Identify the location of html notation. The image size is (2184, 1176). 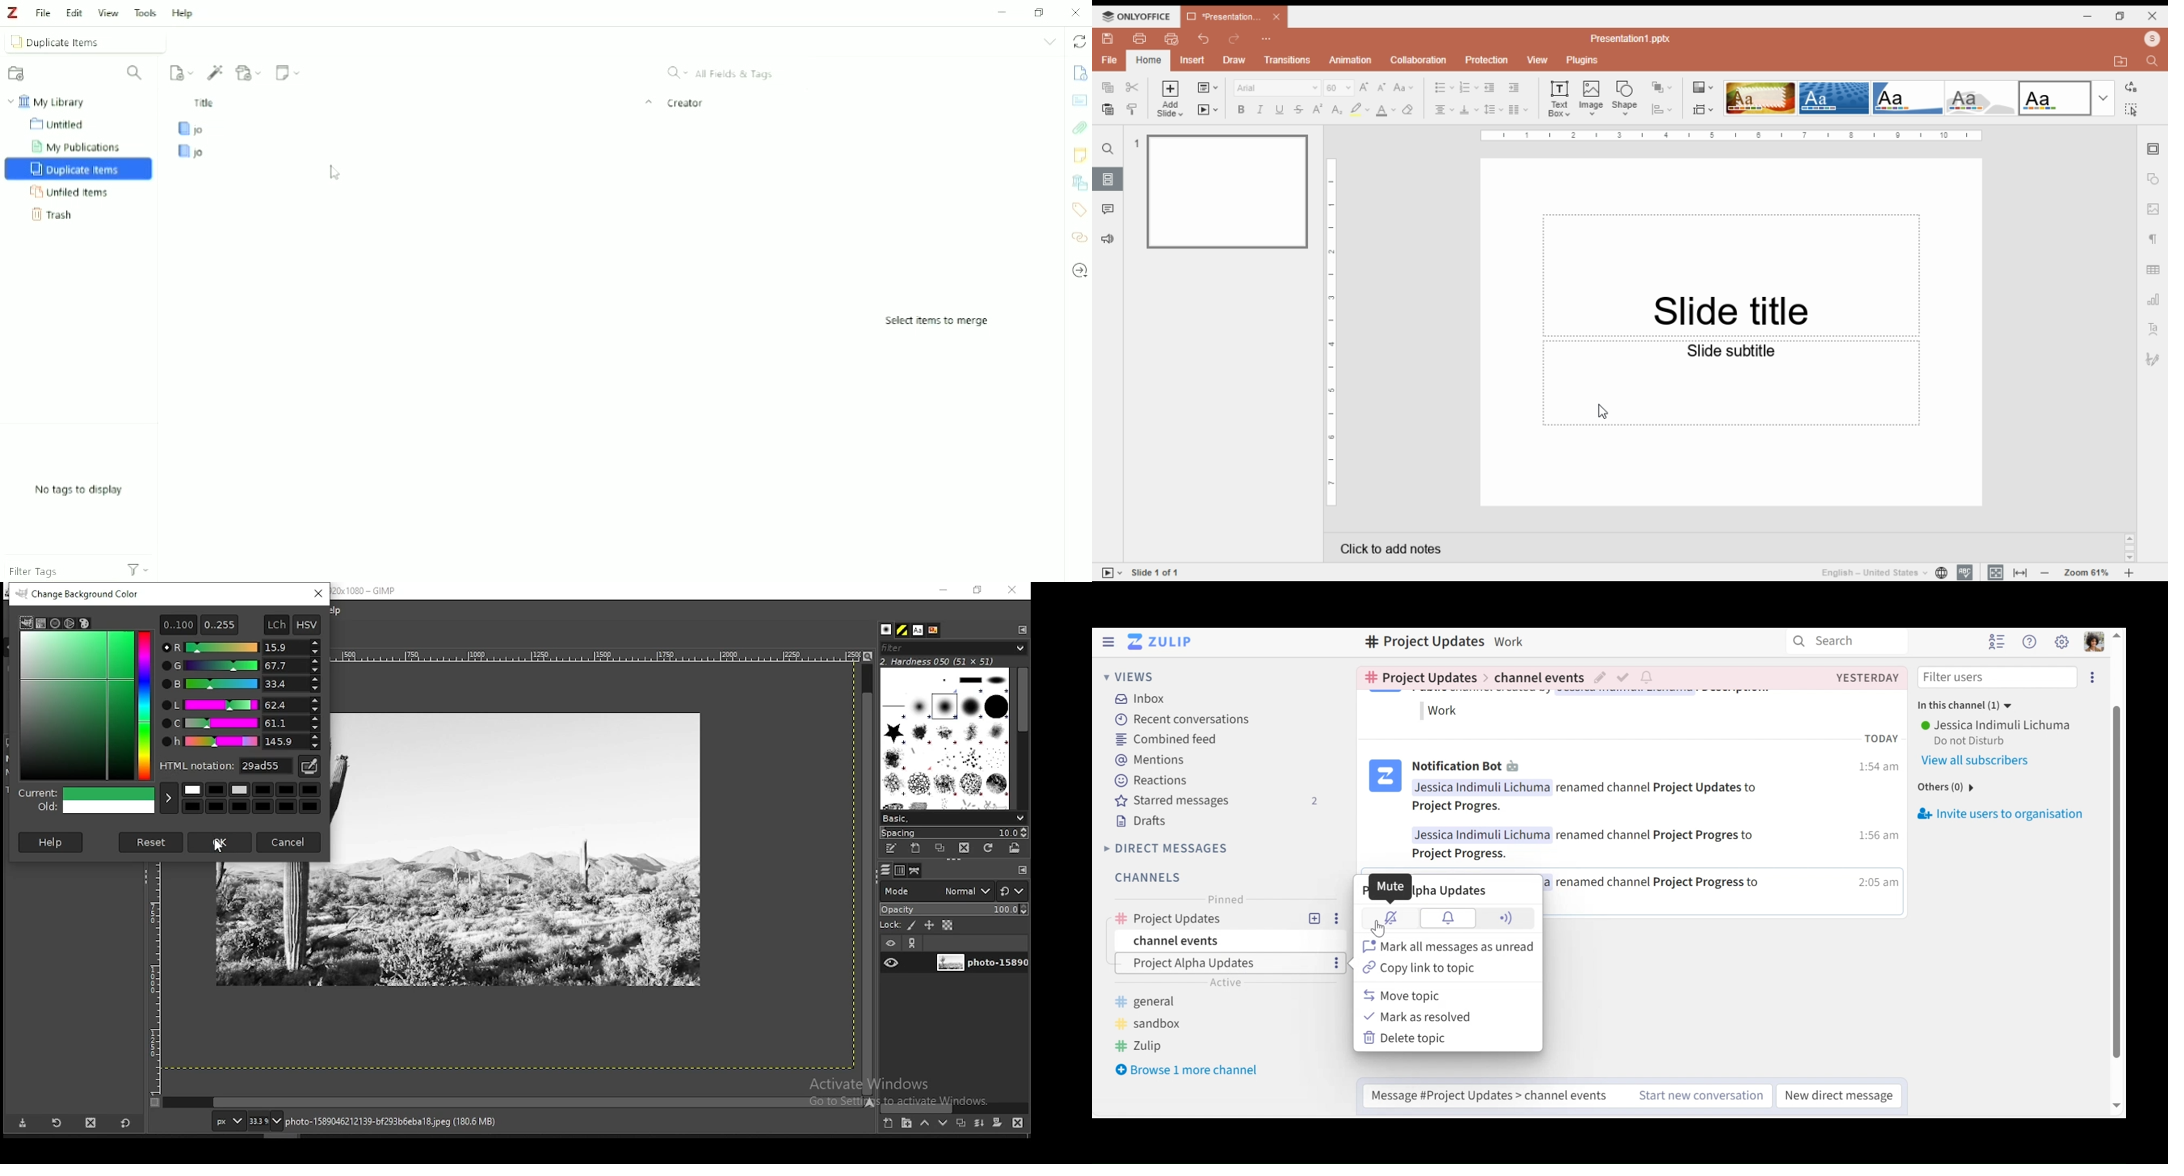
(227, 765).